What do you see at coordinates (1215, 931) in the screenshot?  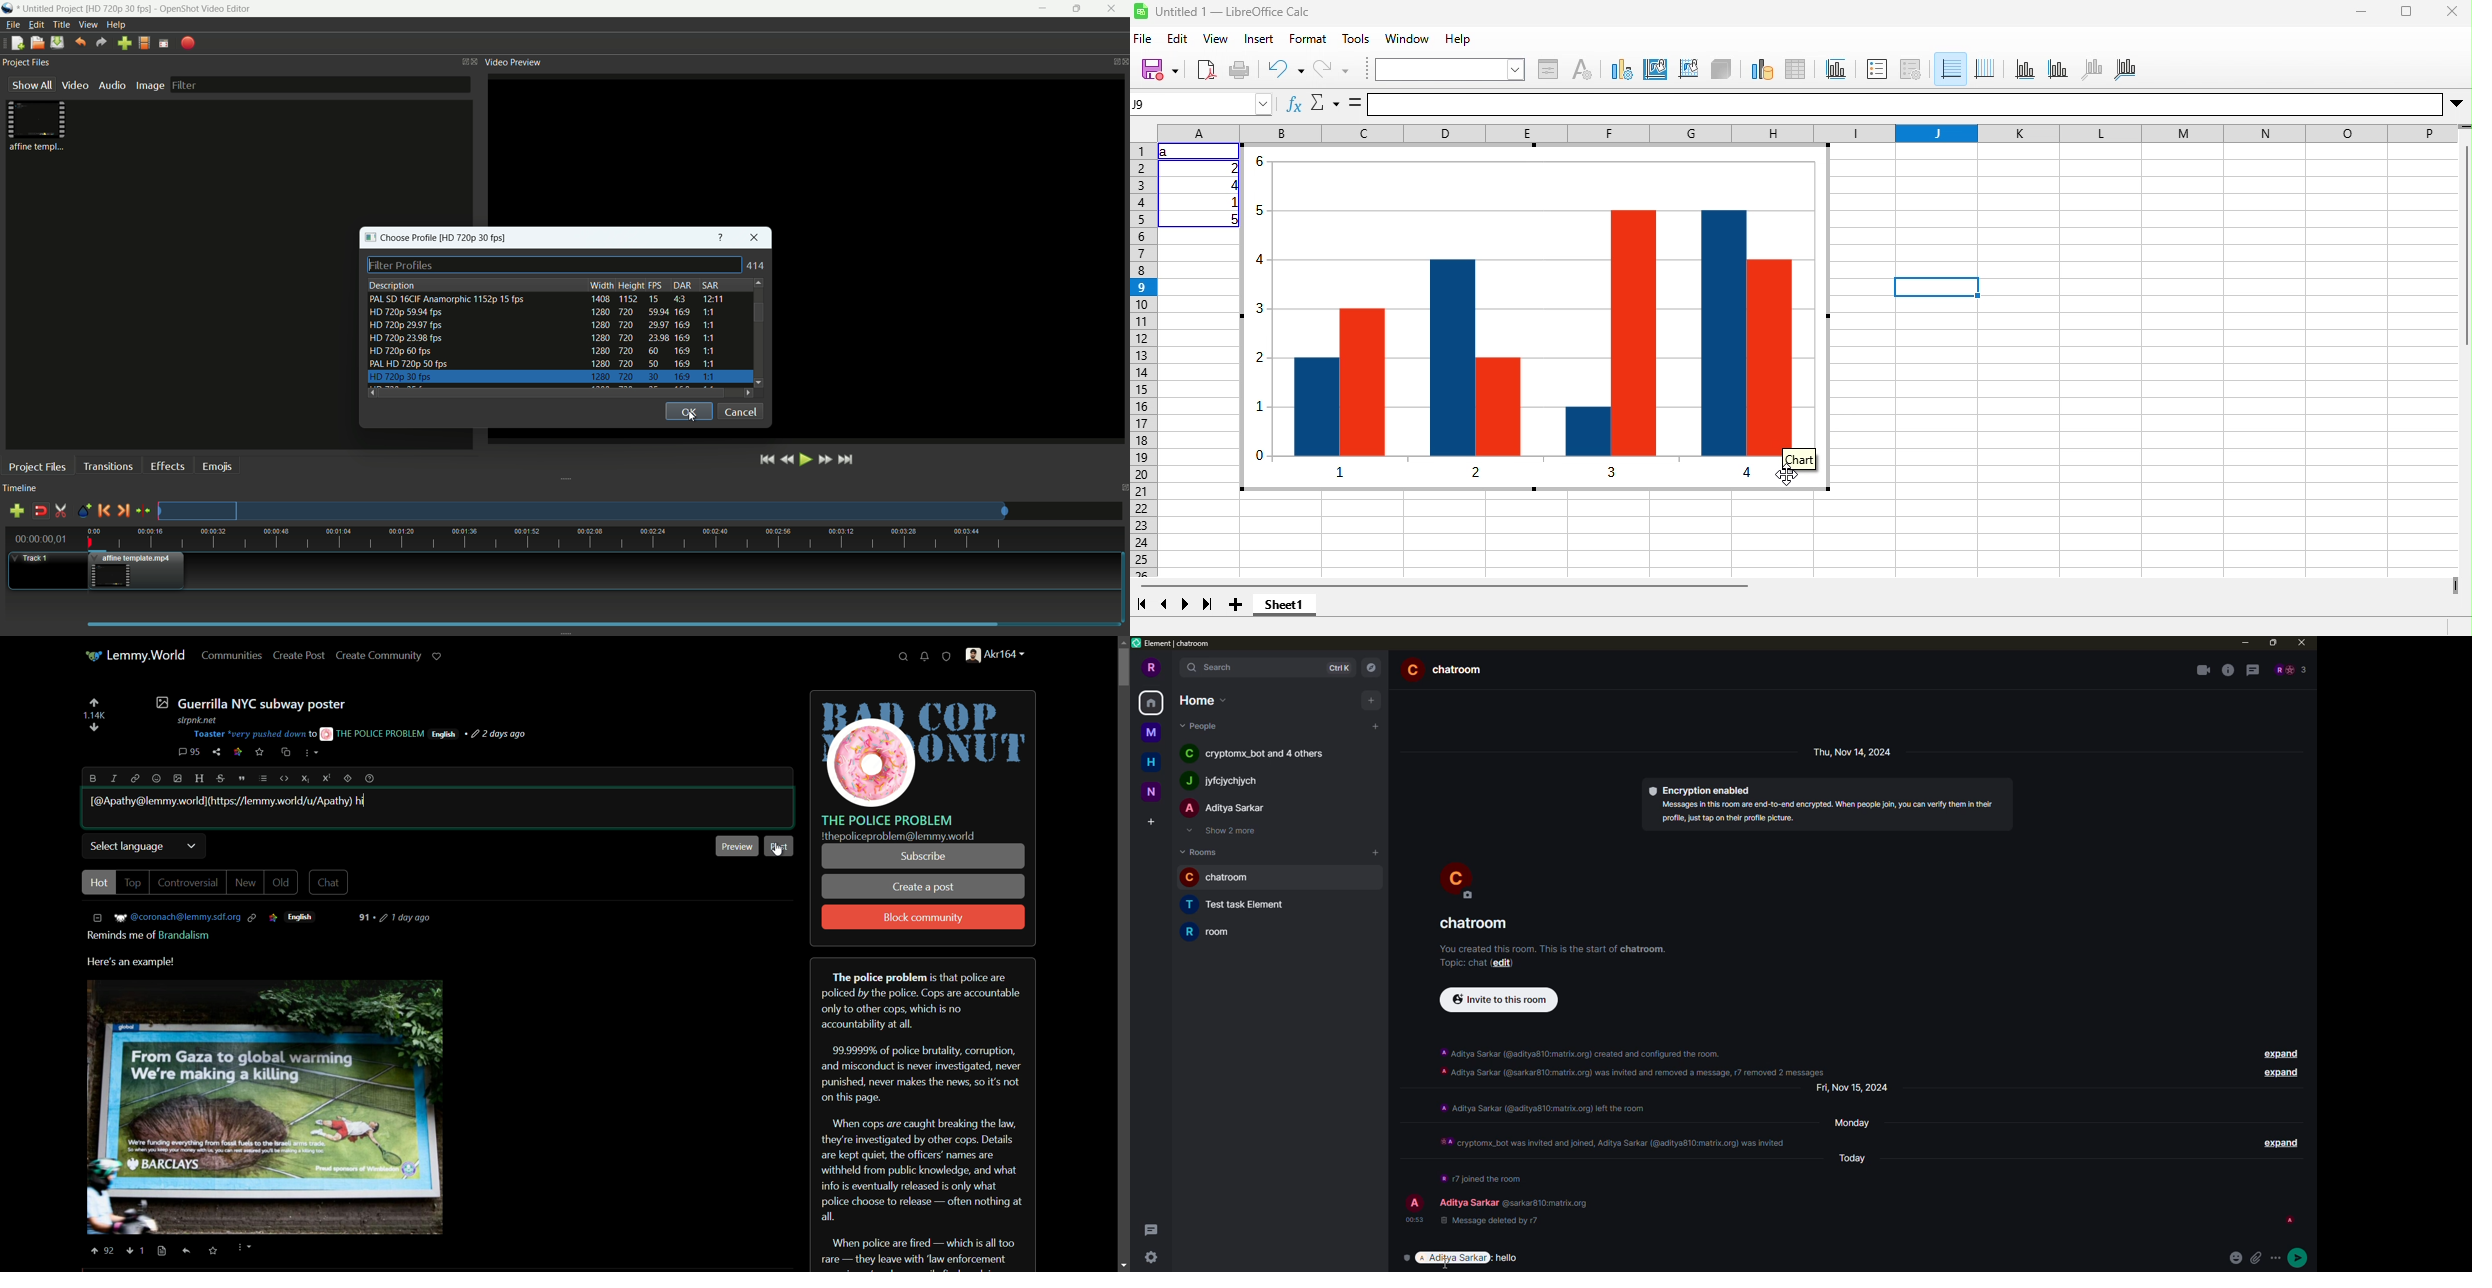 I see `room` at bounding box center [1215, 931].